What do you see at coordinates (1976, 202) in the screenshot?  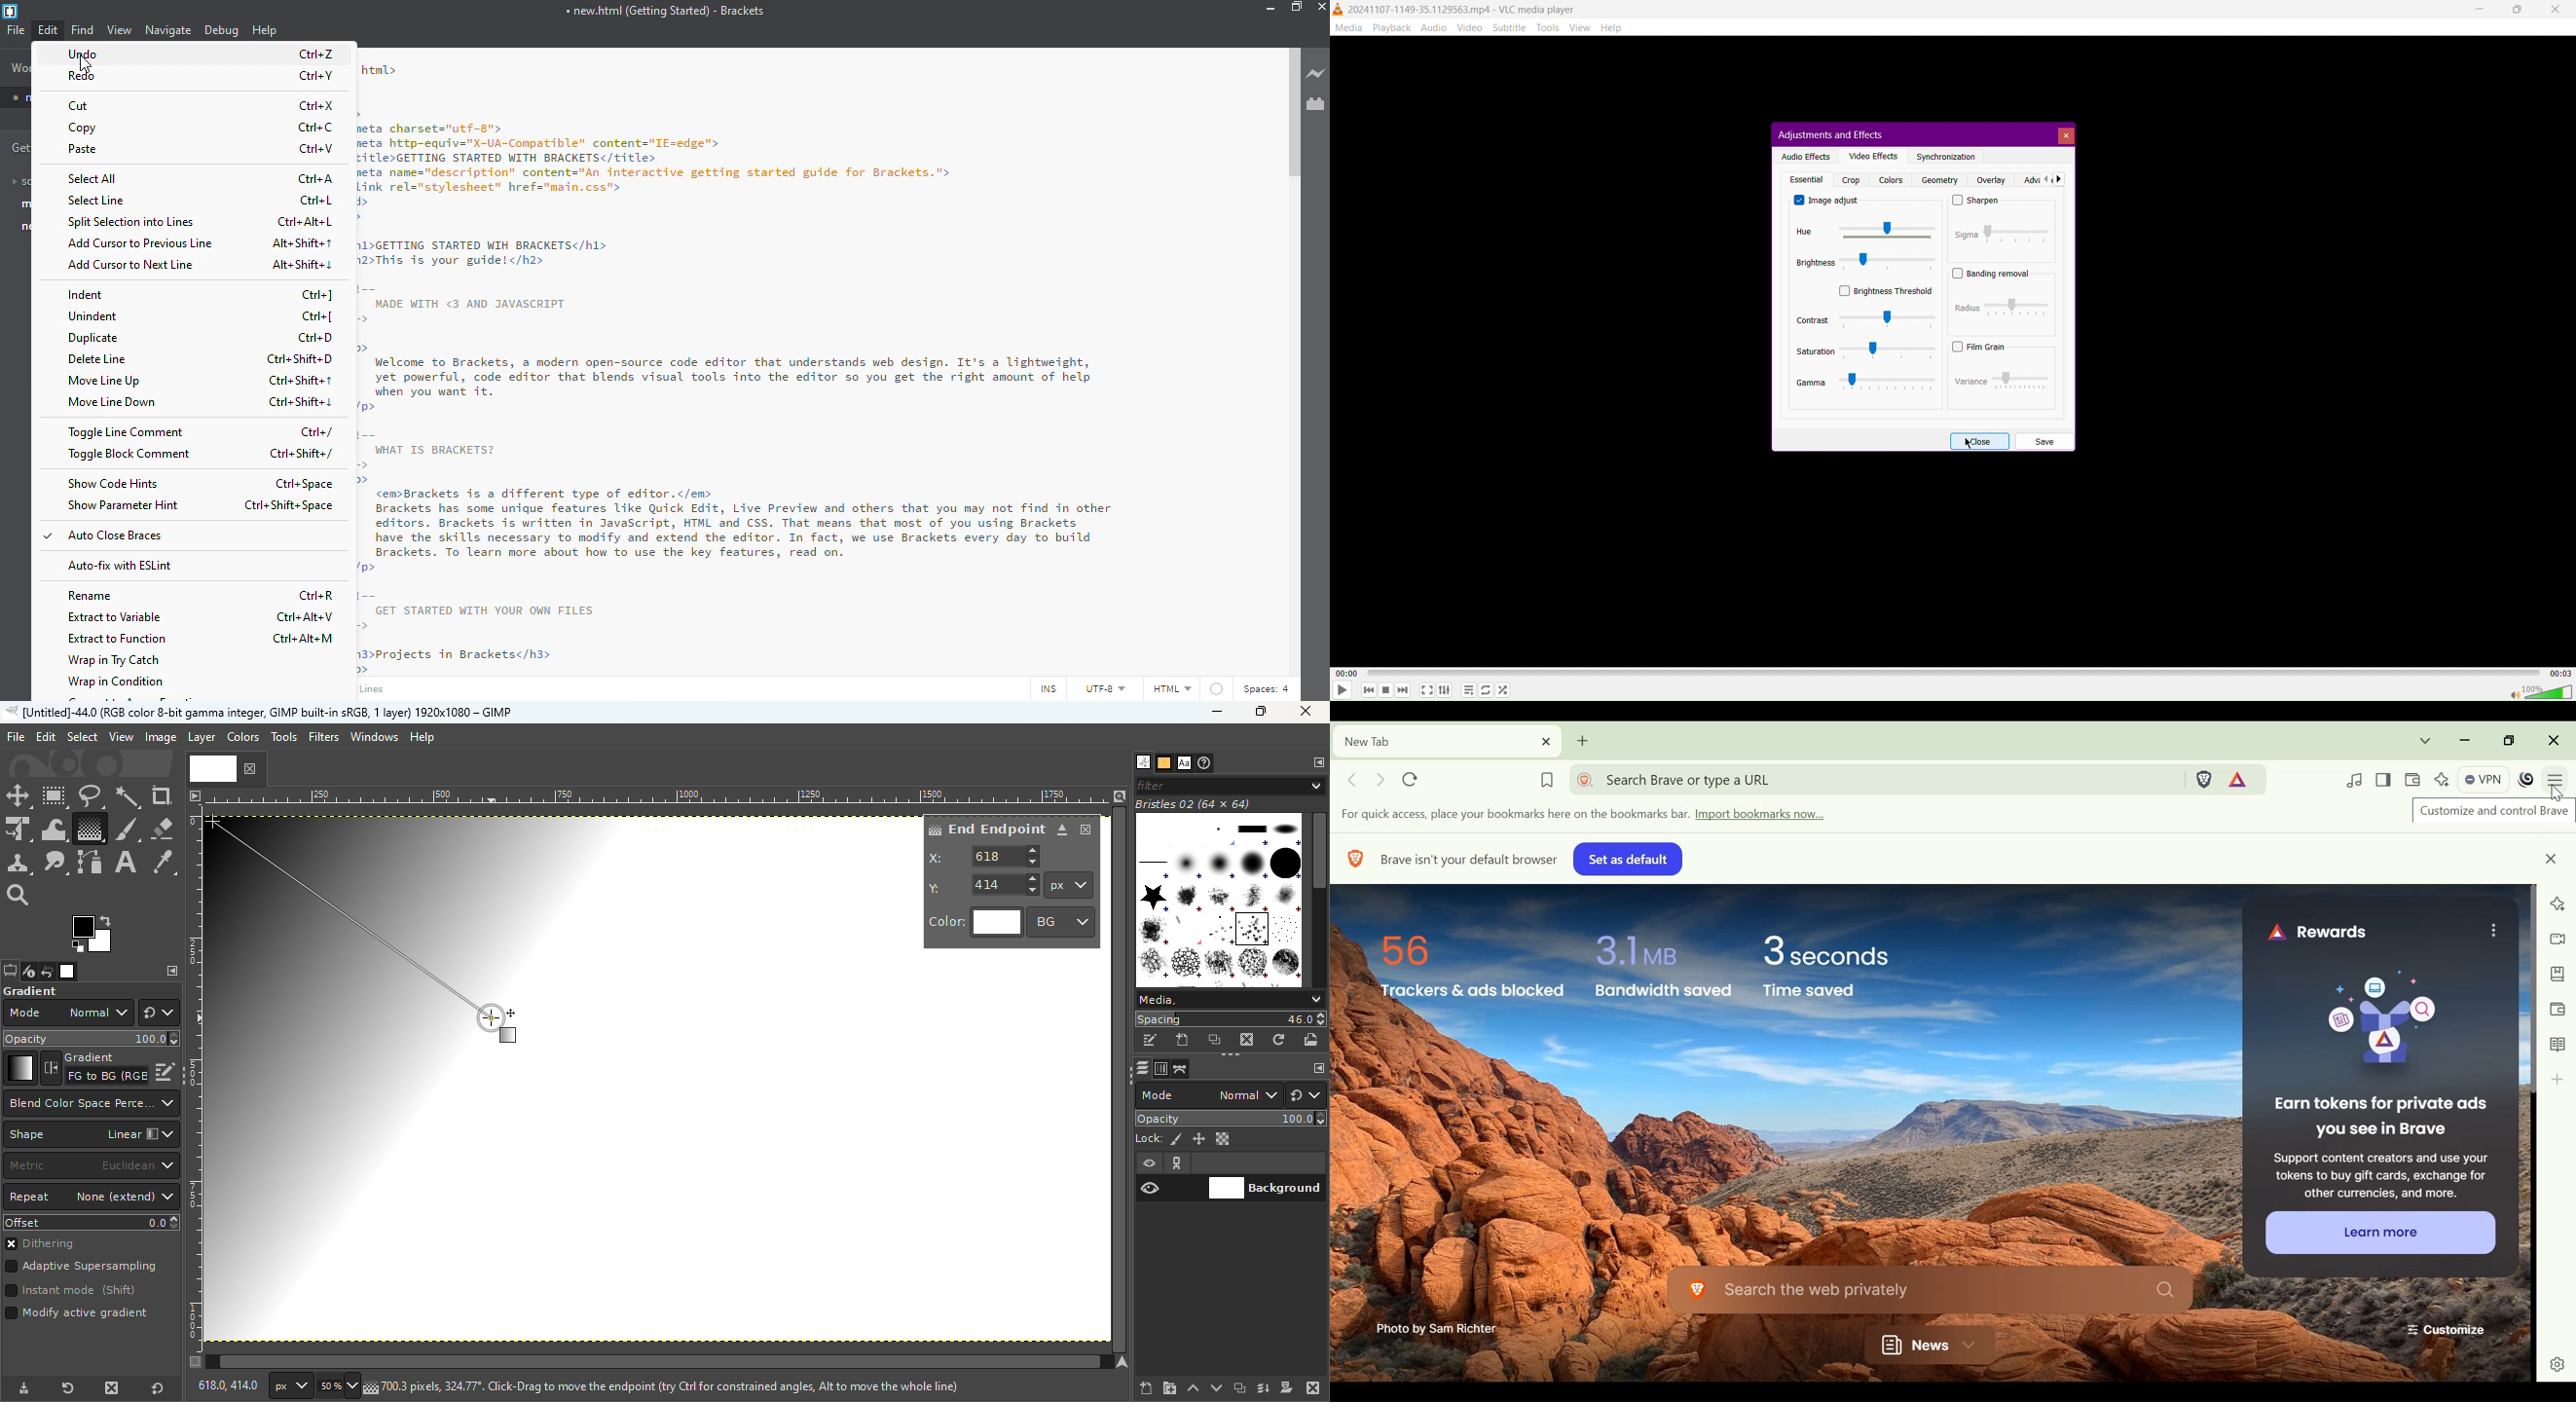 I see `Sharpen` at bounding box center [1976, 202].